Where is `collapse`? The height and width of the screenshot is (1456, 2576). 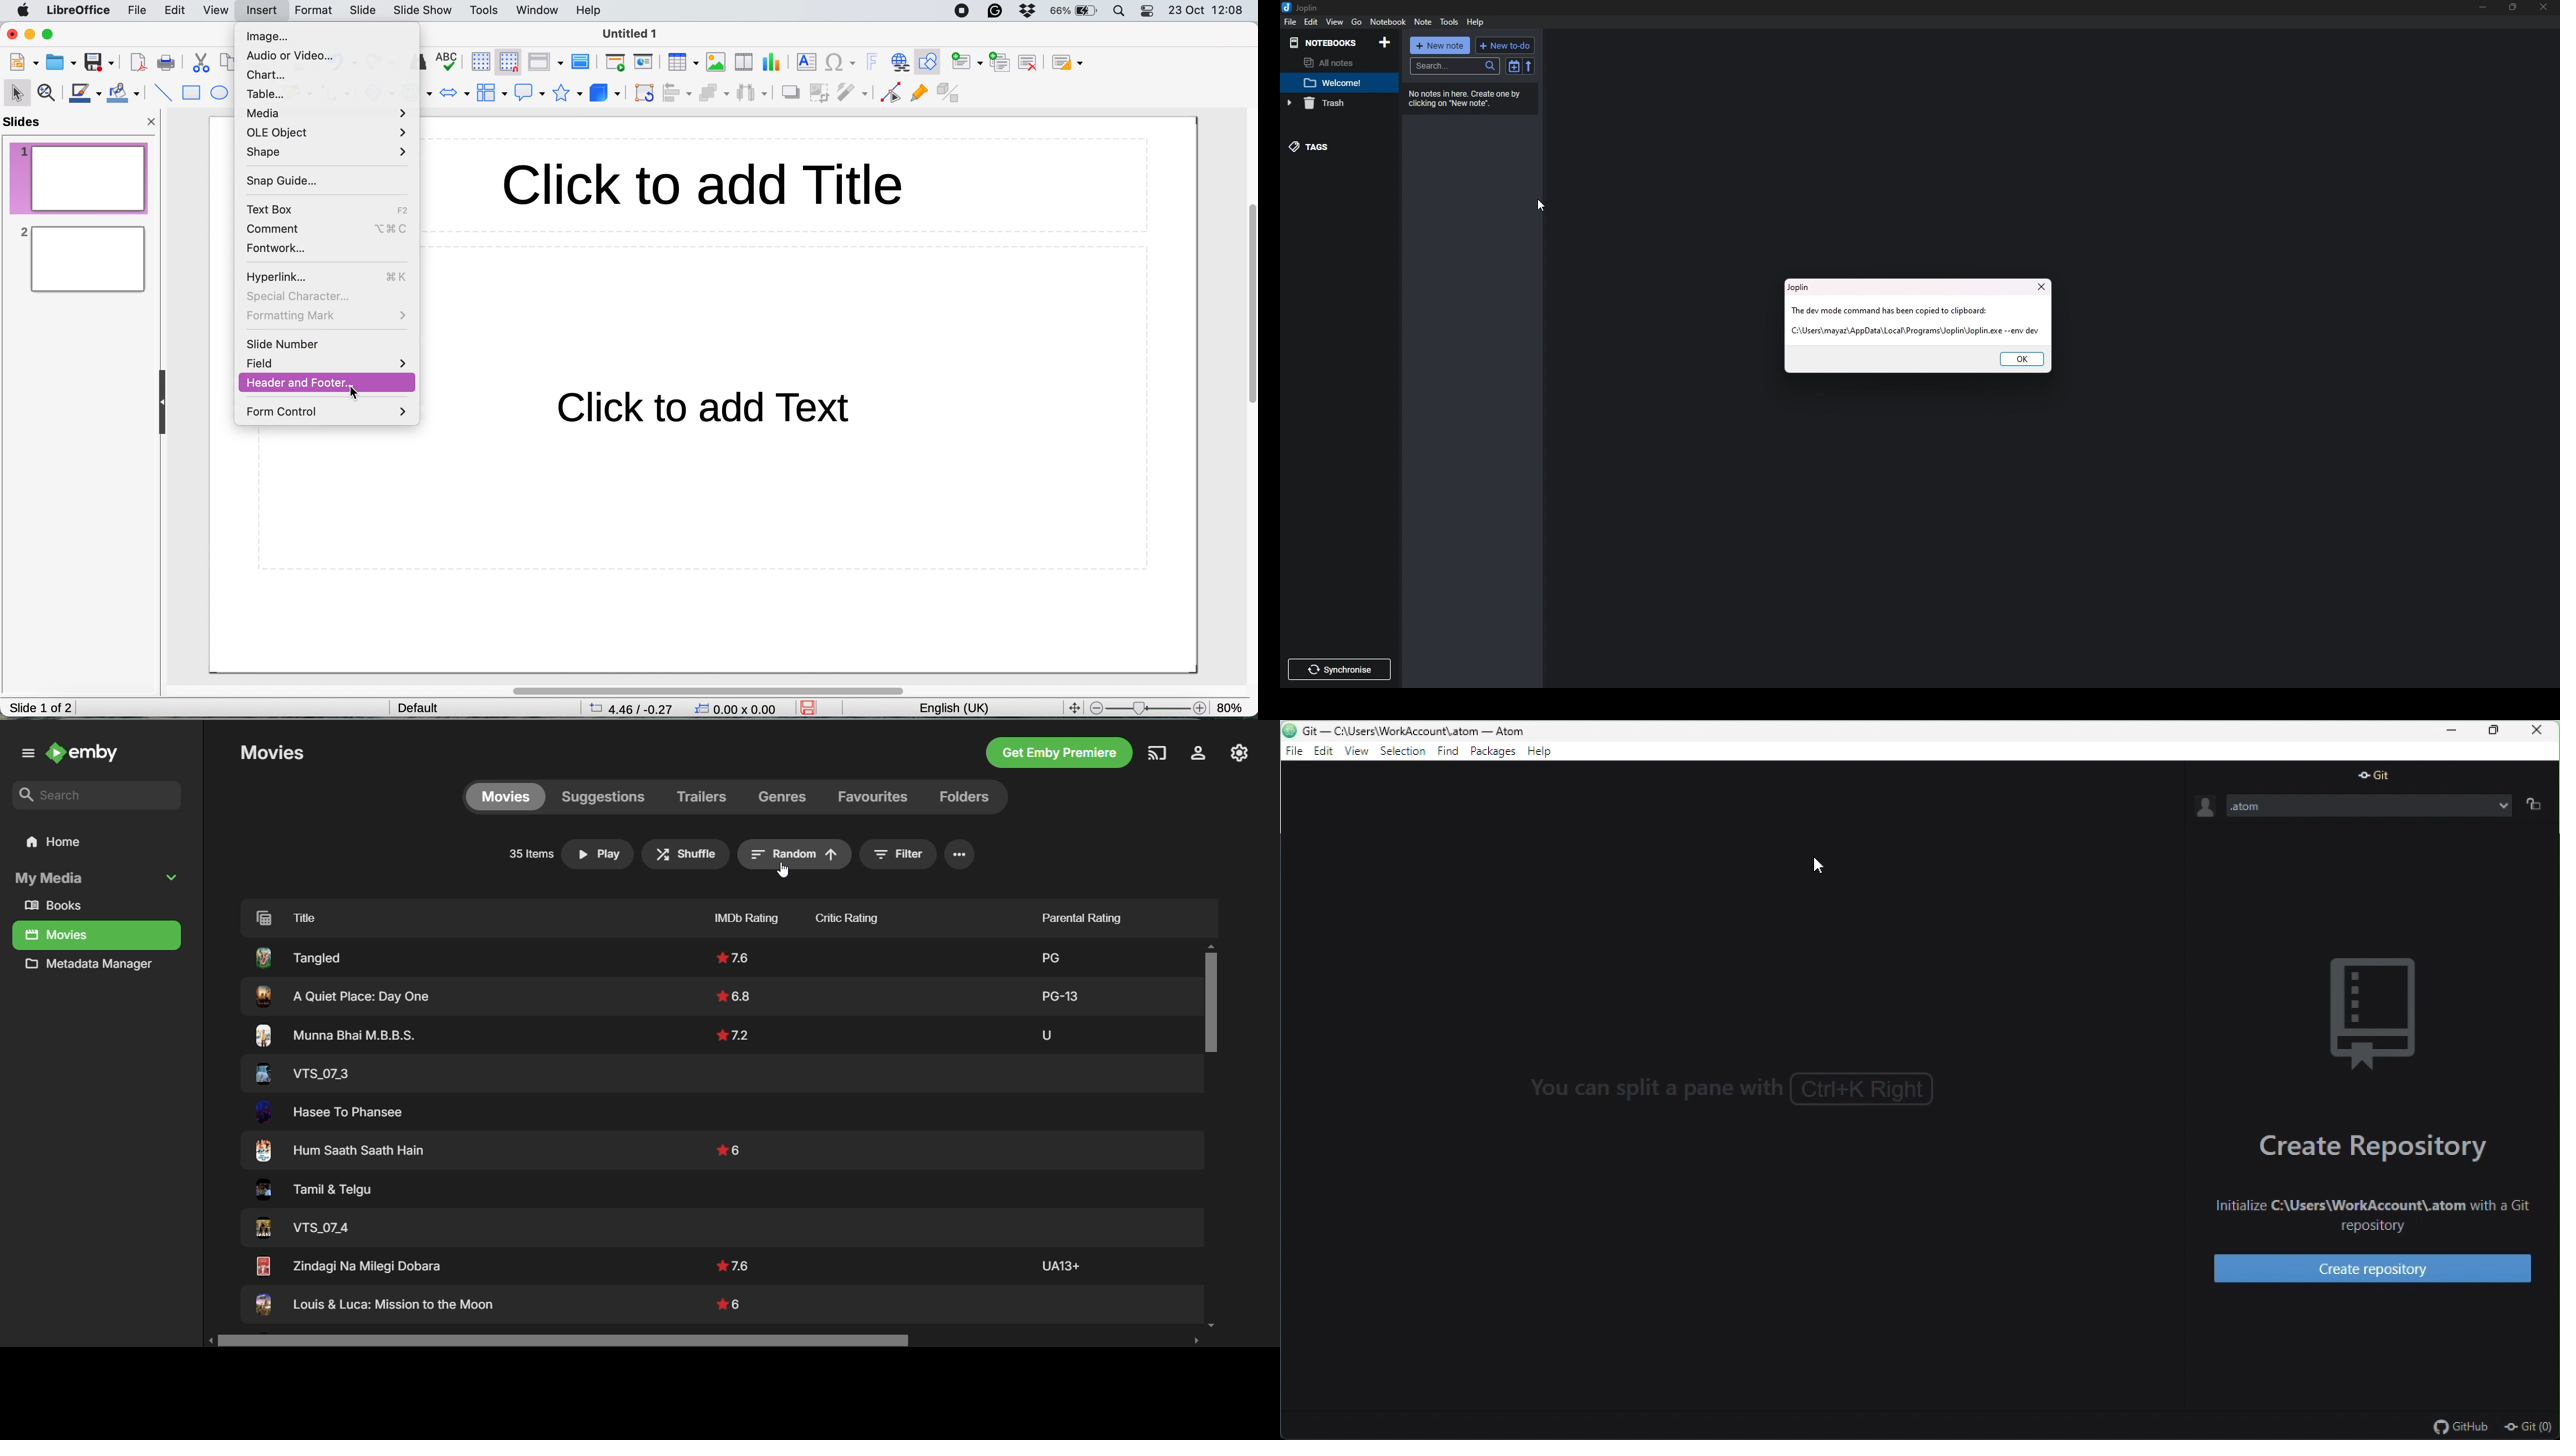 collapse is located at coordinates (165, 403).